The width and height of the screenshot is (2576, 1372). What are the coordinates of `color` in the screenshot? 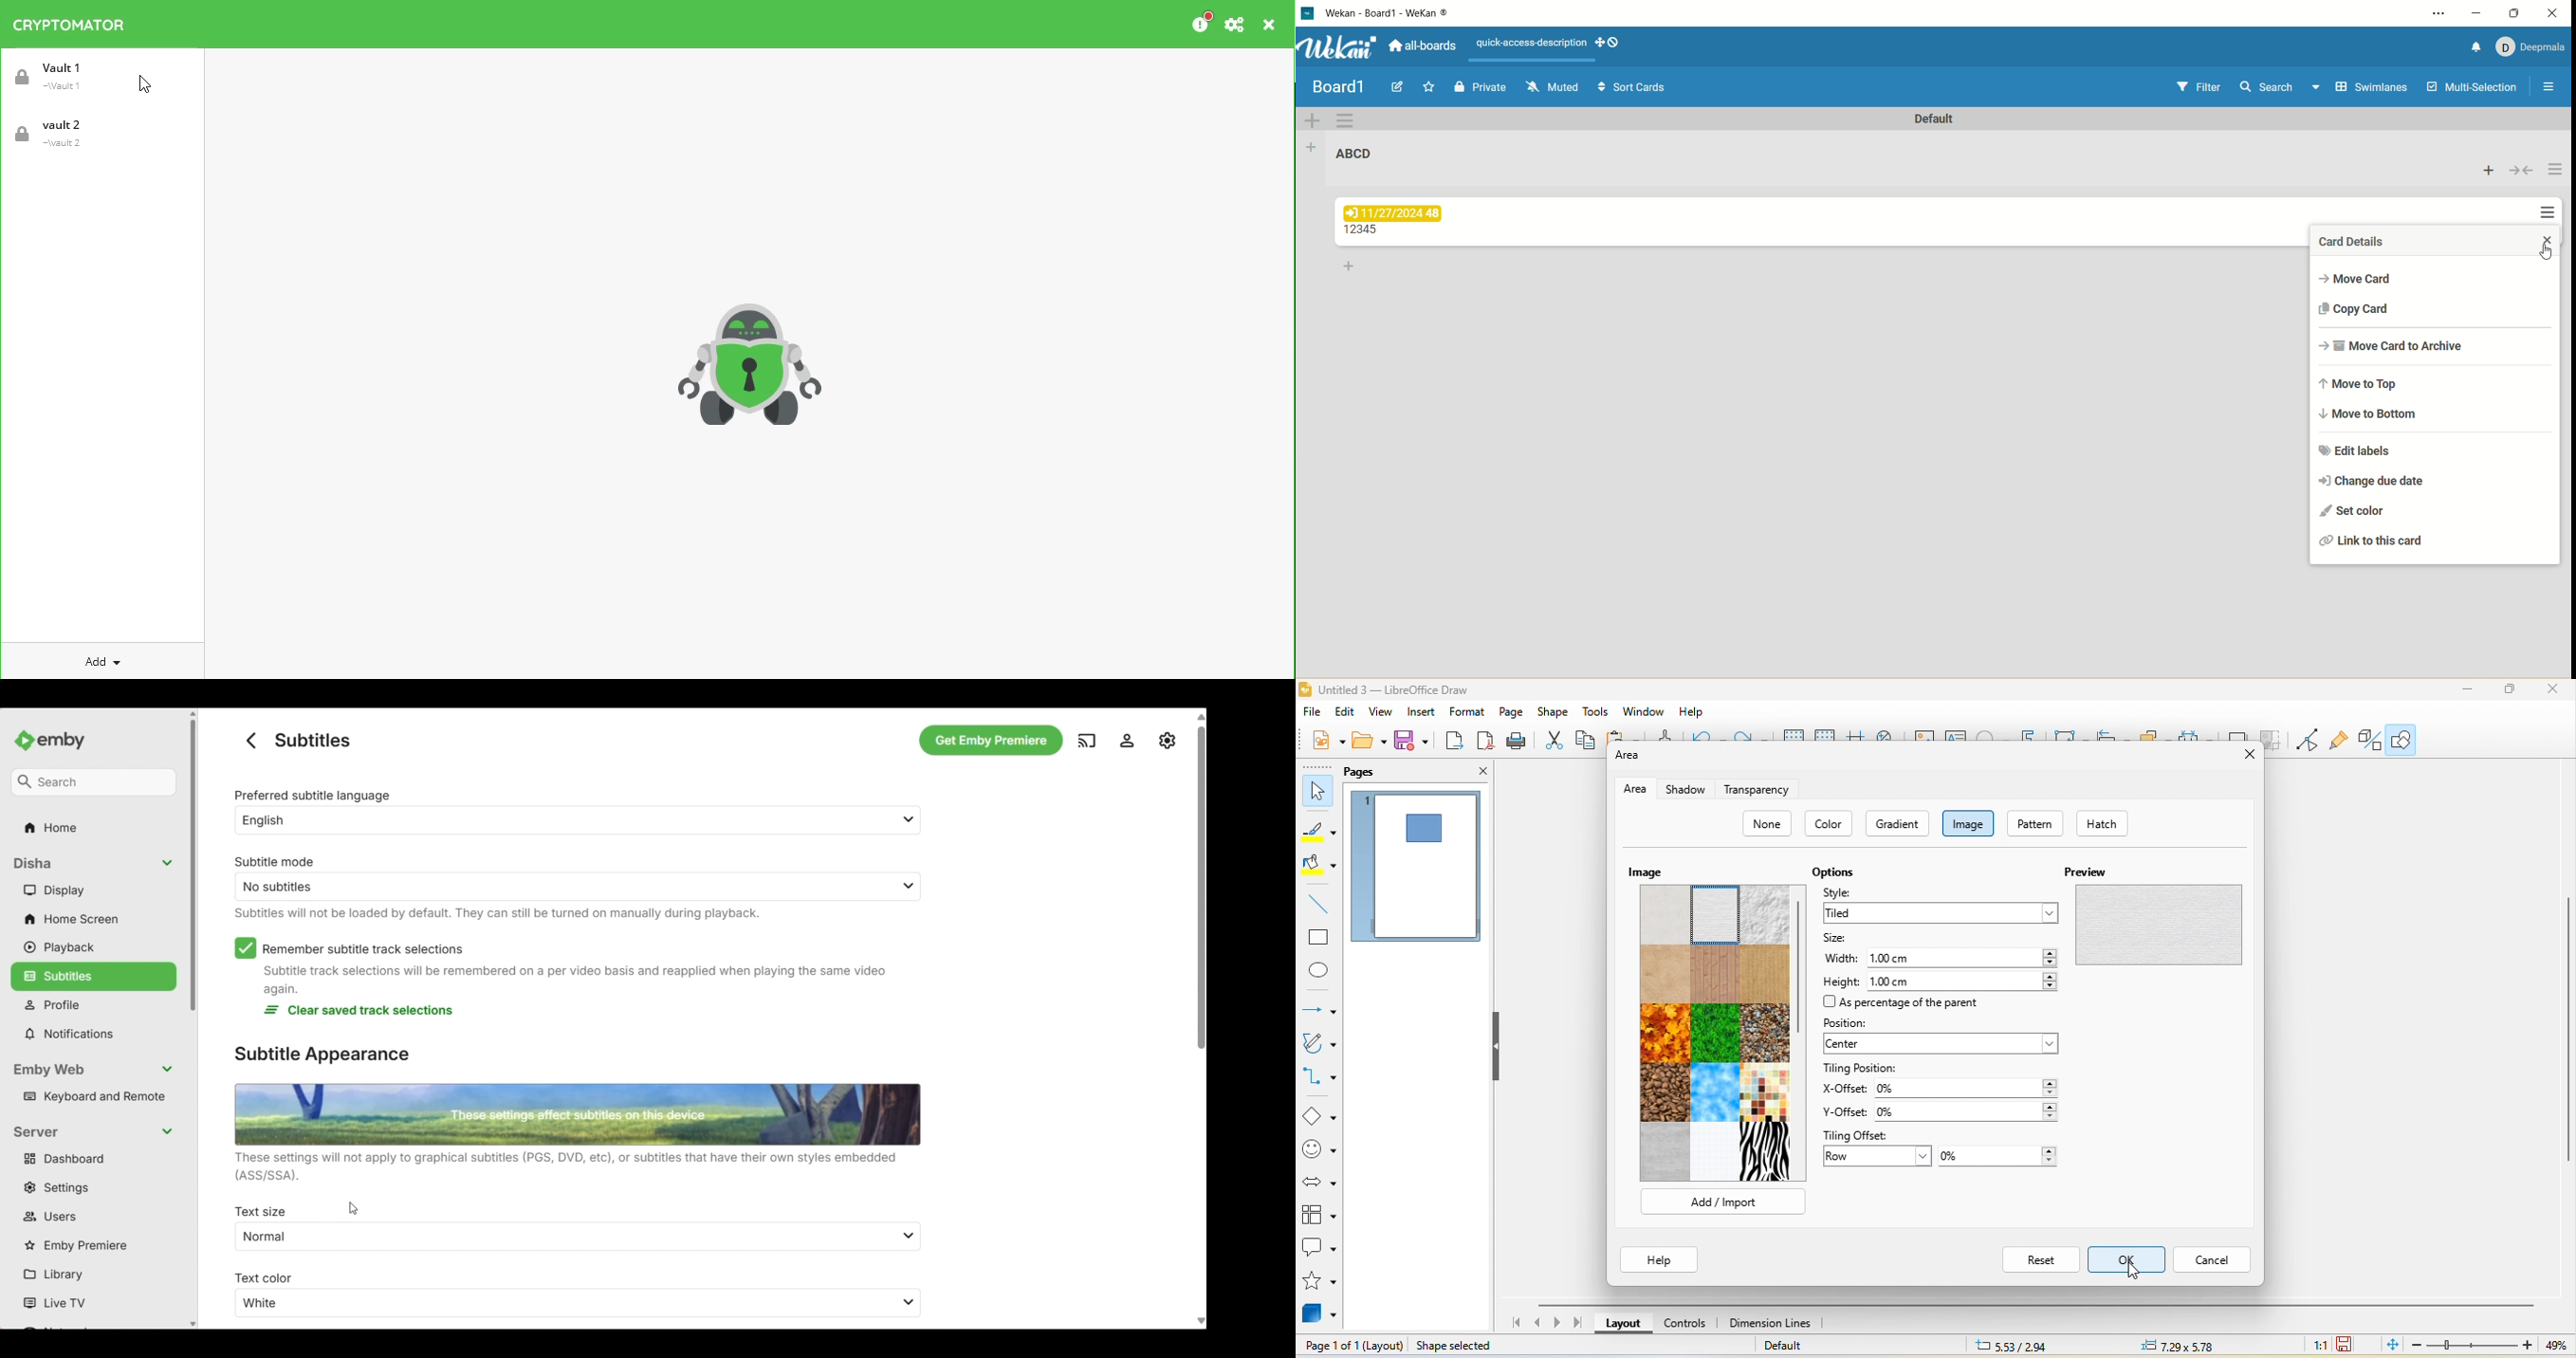 It's located at (1830, 823).